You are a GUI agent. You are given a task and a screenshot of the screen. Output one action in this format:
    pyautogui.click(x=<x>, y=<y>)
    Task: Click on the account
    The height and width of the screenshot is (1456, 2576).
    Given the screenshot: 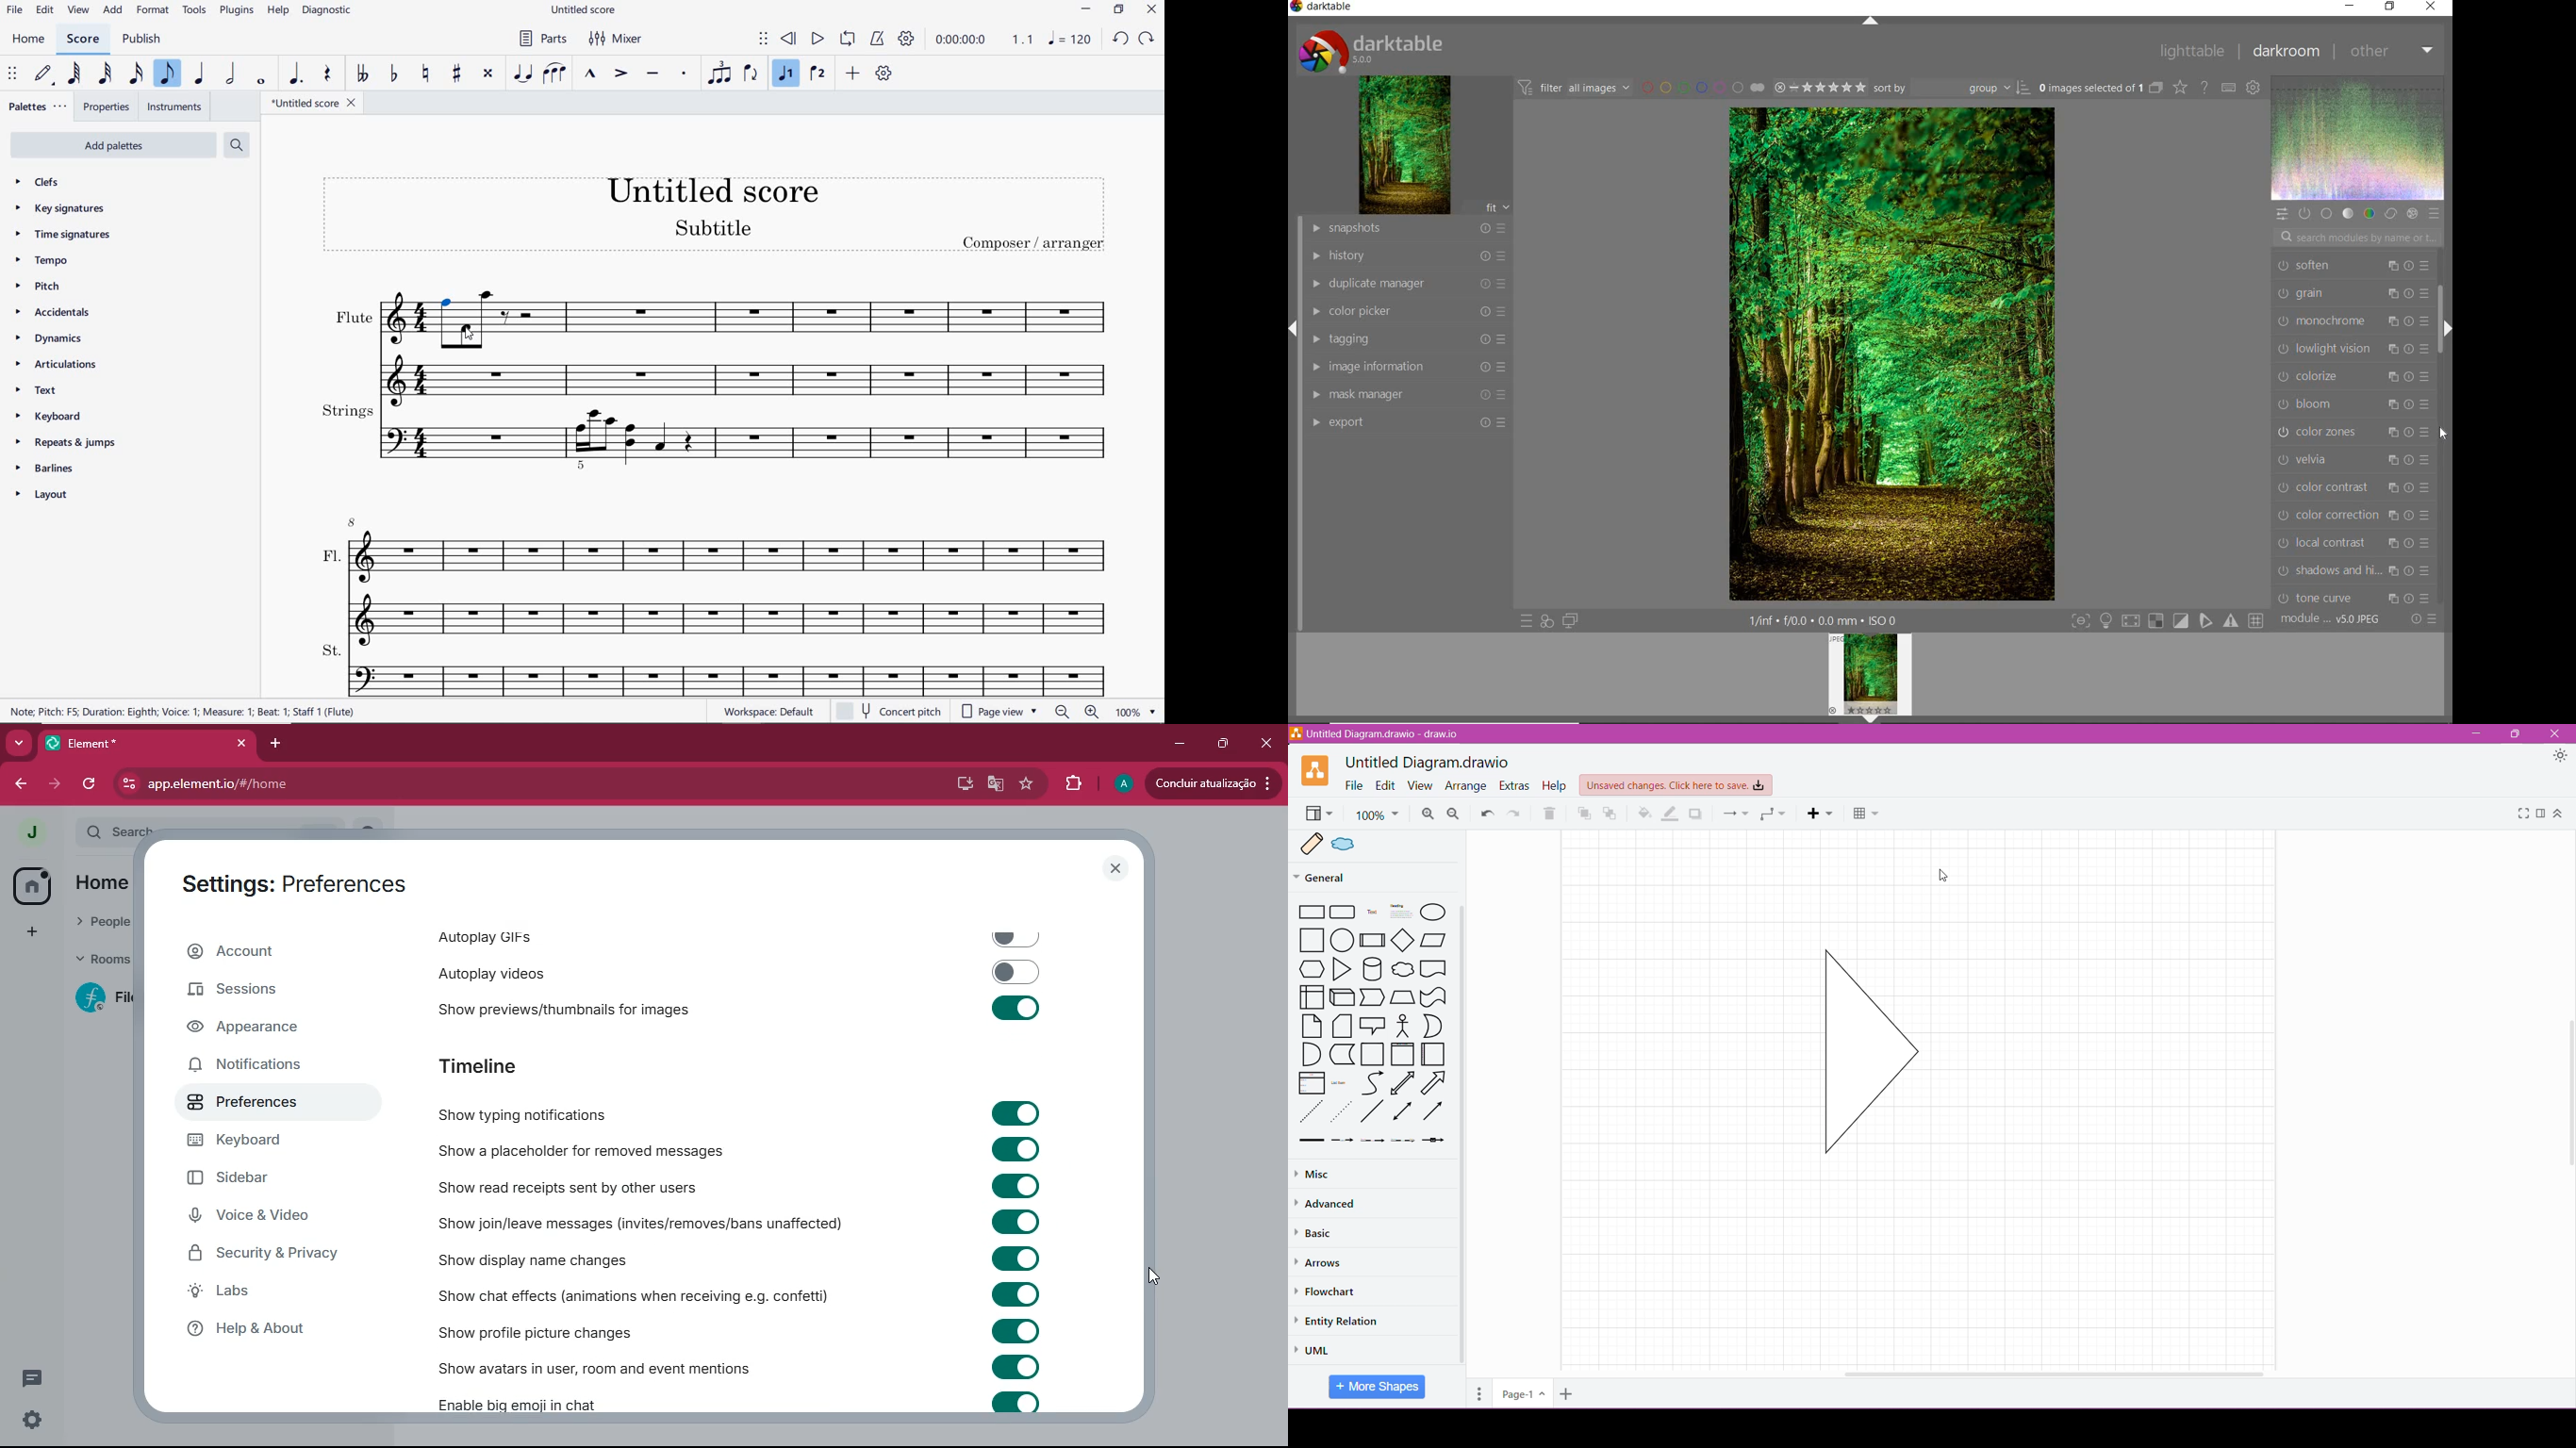 What is the action you would take?
    pyautogui.click(x=279, y=954)
    